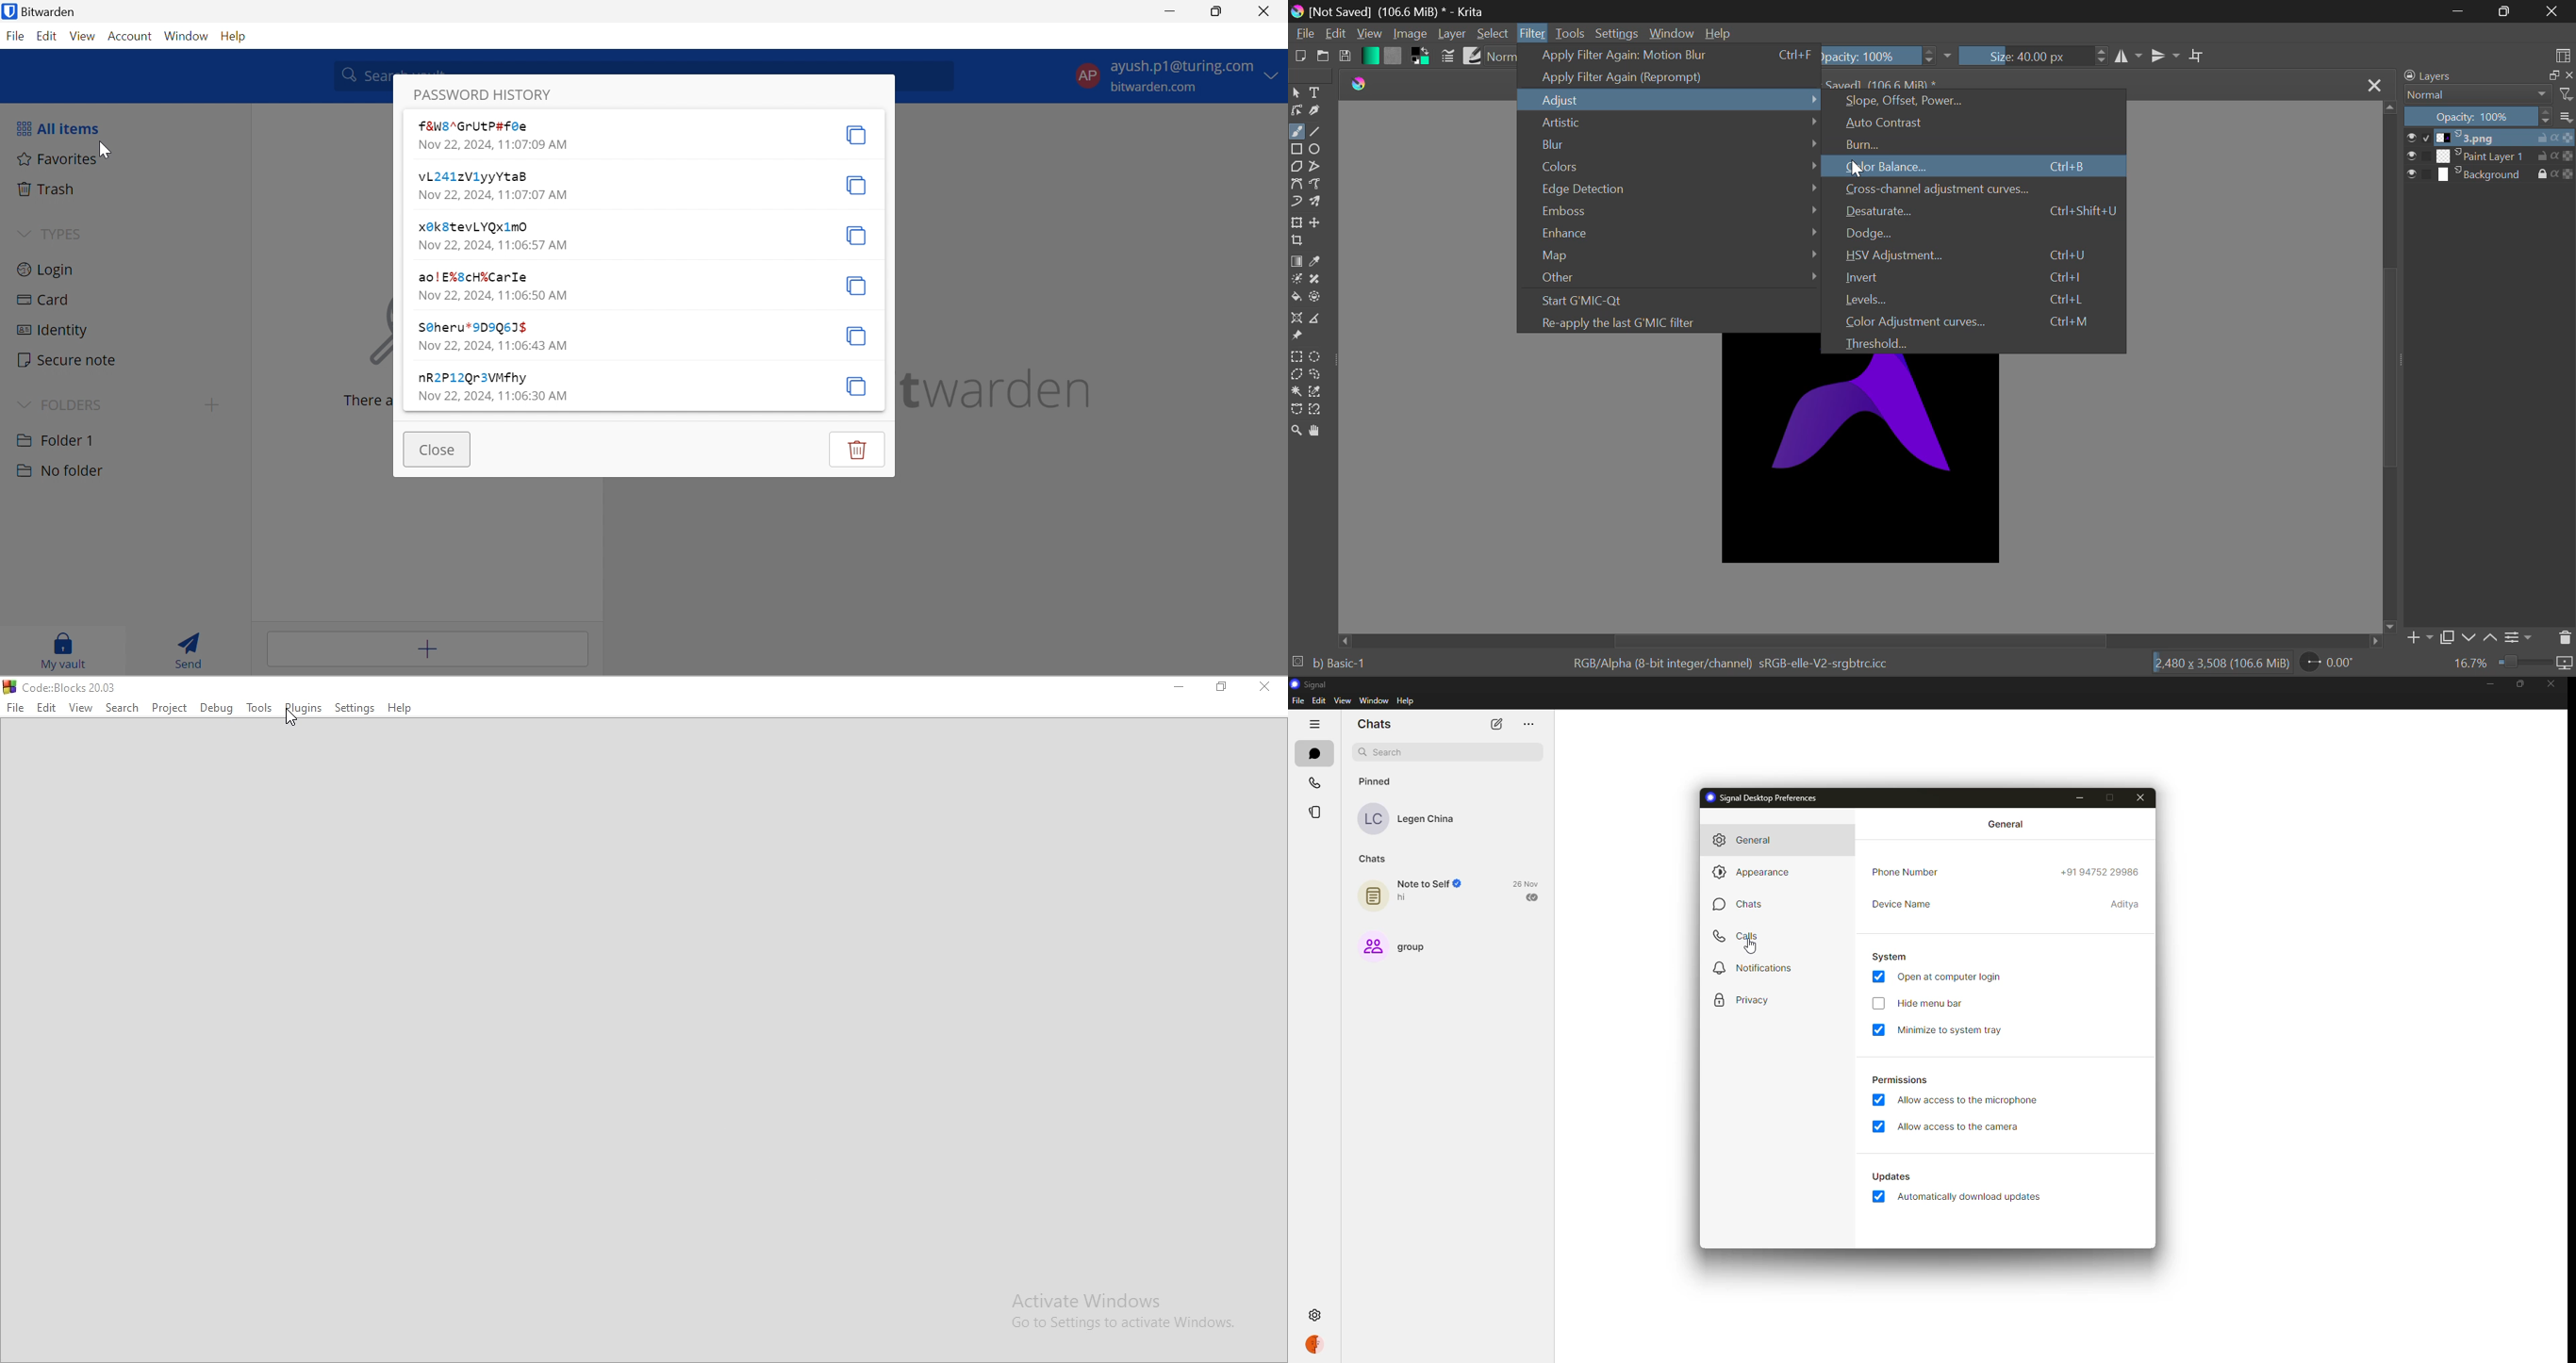 Image resolution: width=2576 pixels, height=1372 pixels. What do you see at coordinates (1316, 1315) in the screenshot?
I see `settings` at bounding box center [1316, 1315].